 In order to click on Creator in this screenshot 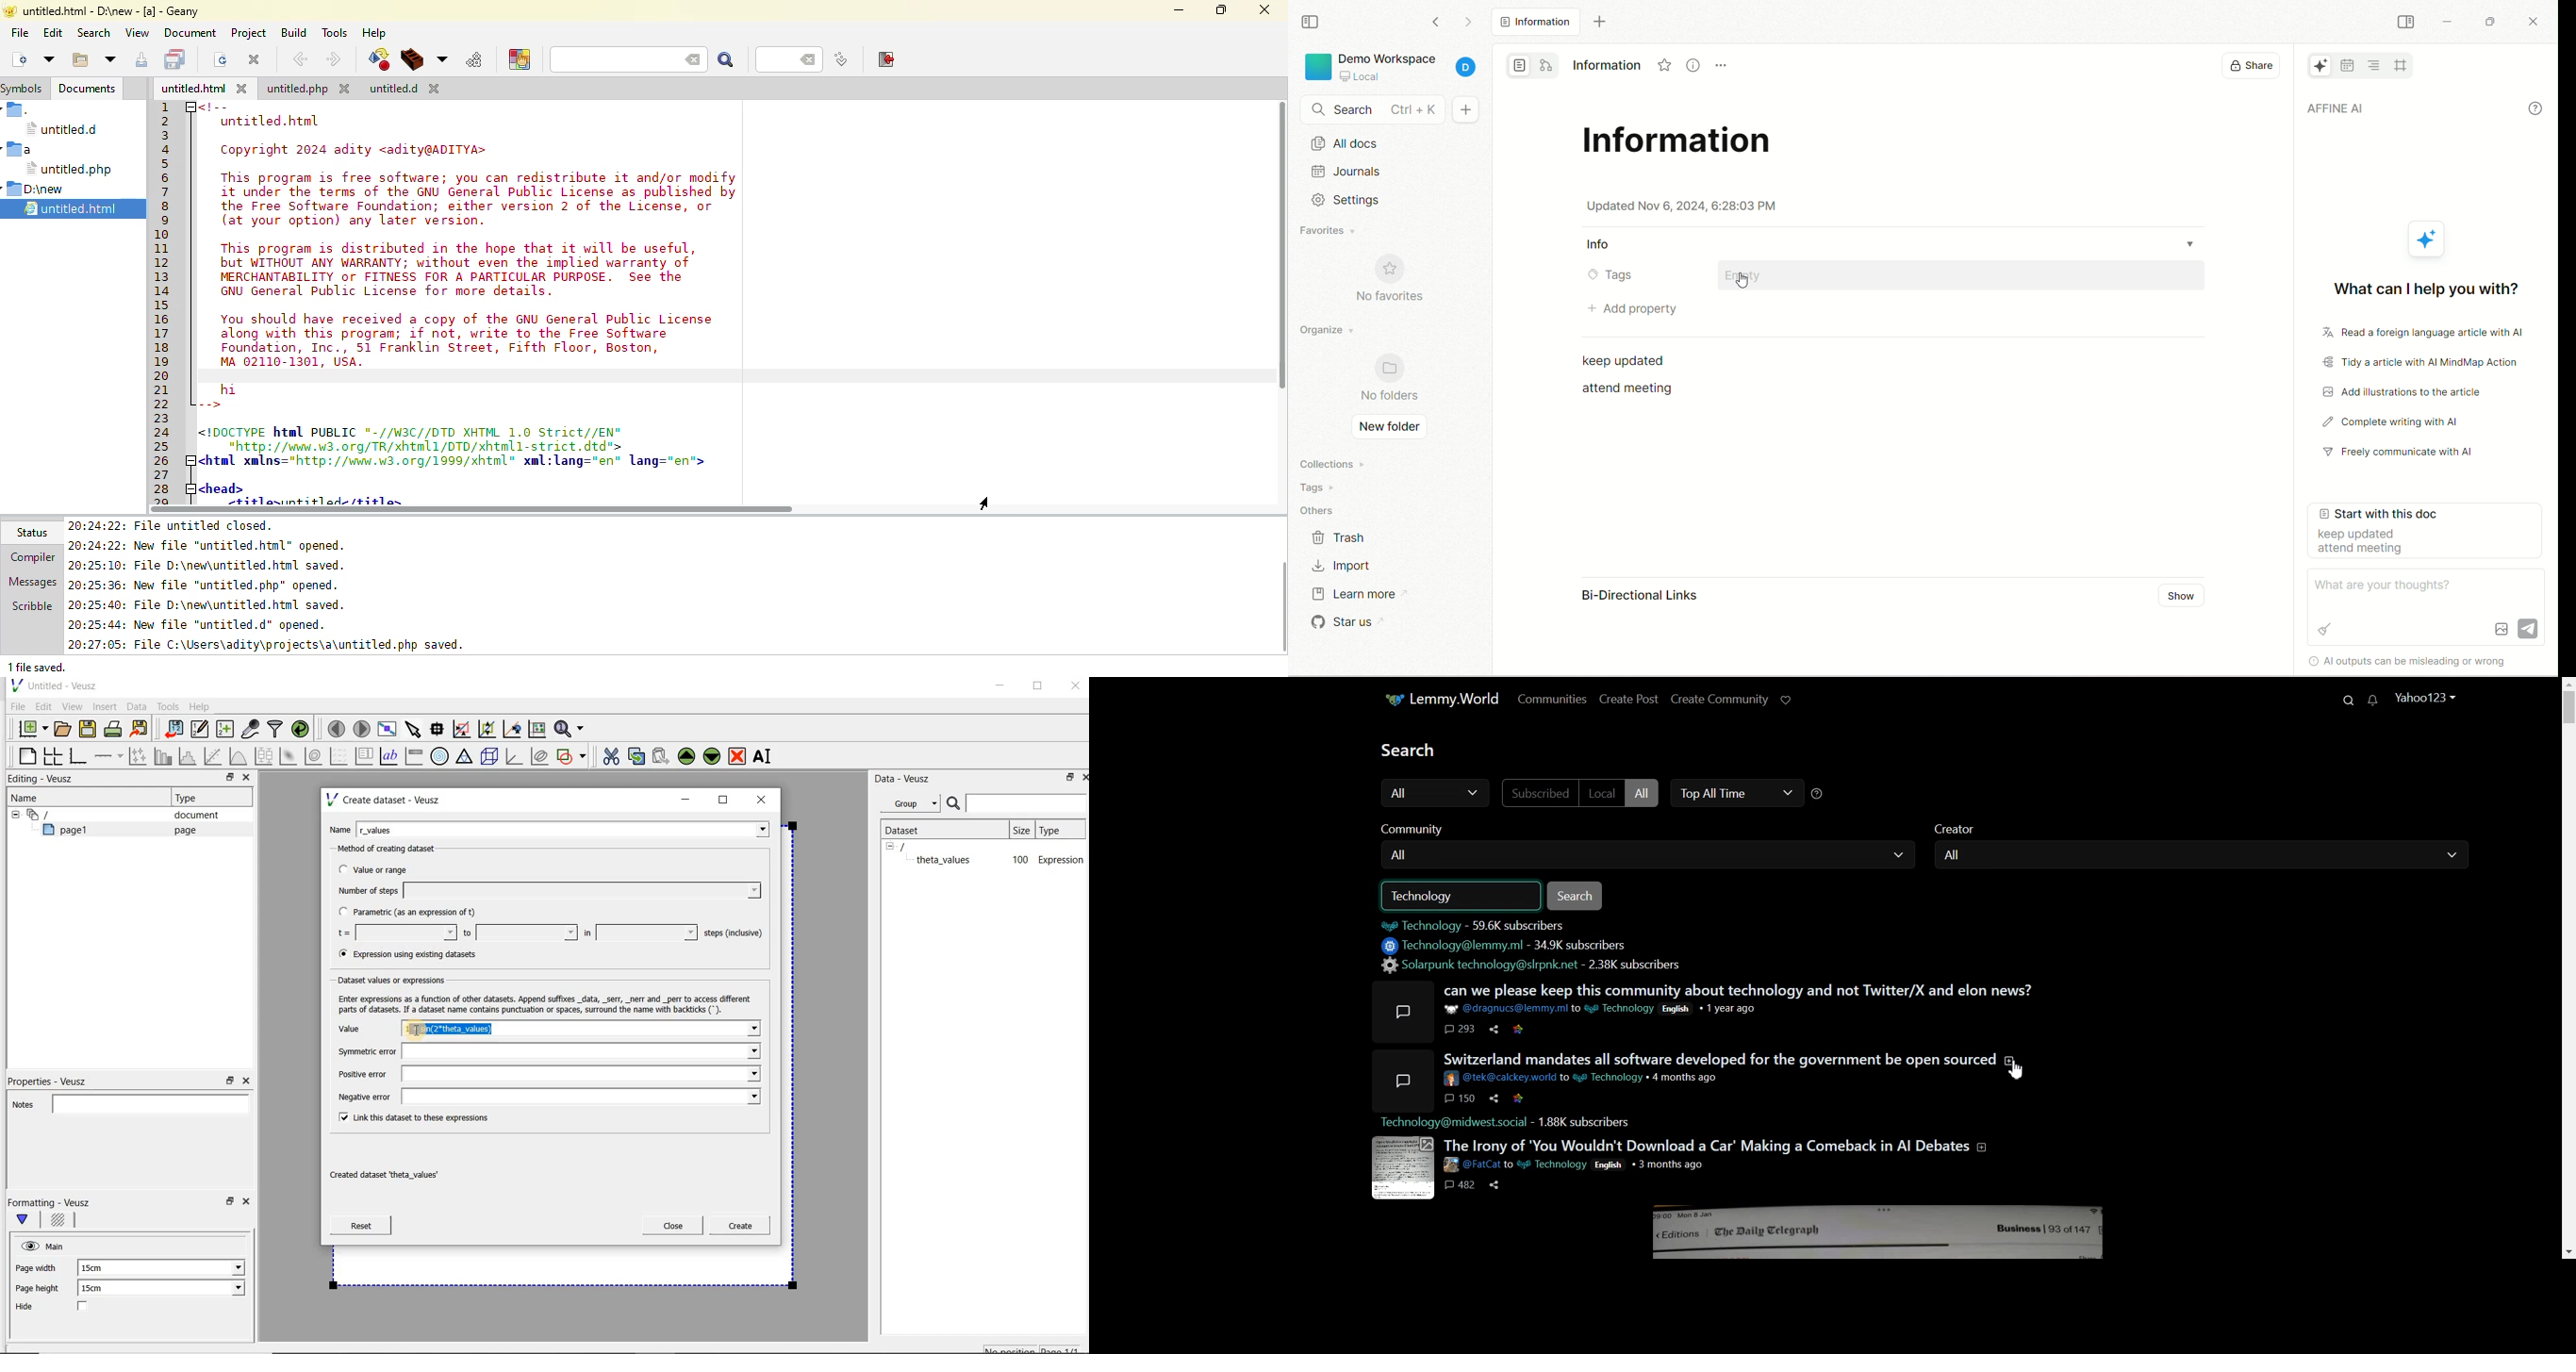, I will do `click(1966, 827)`.